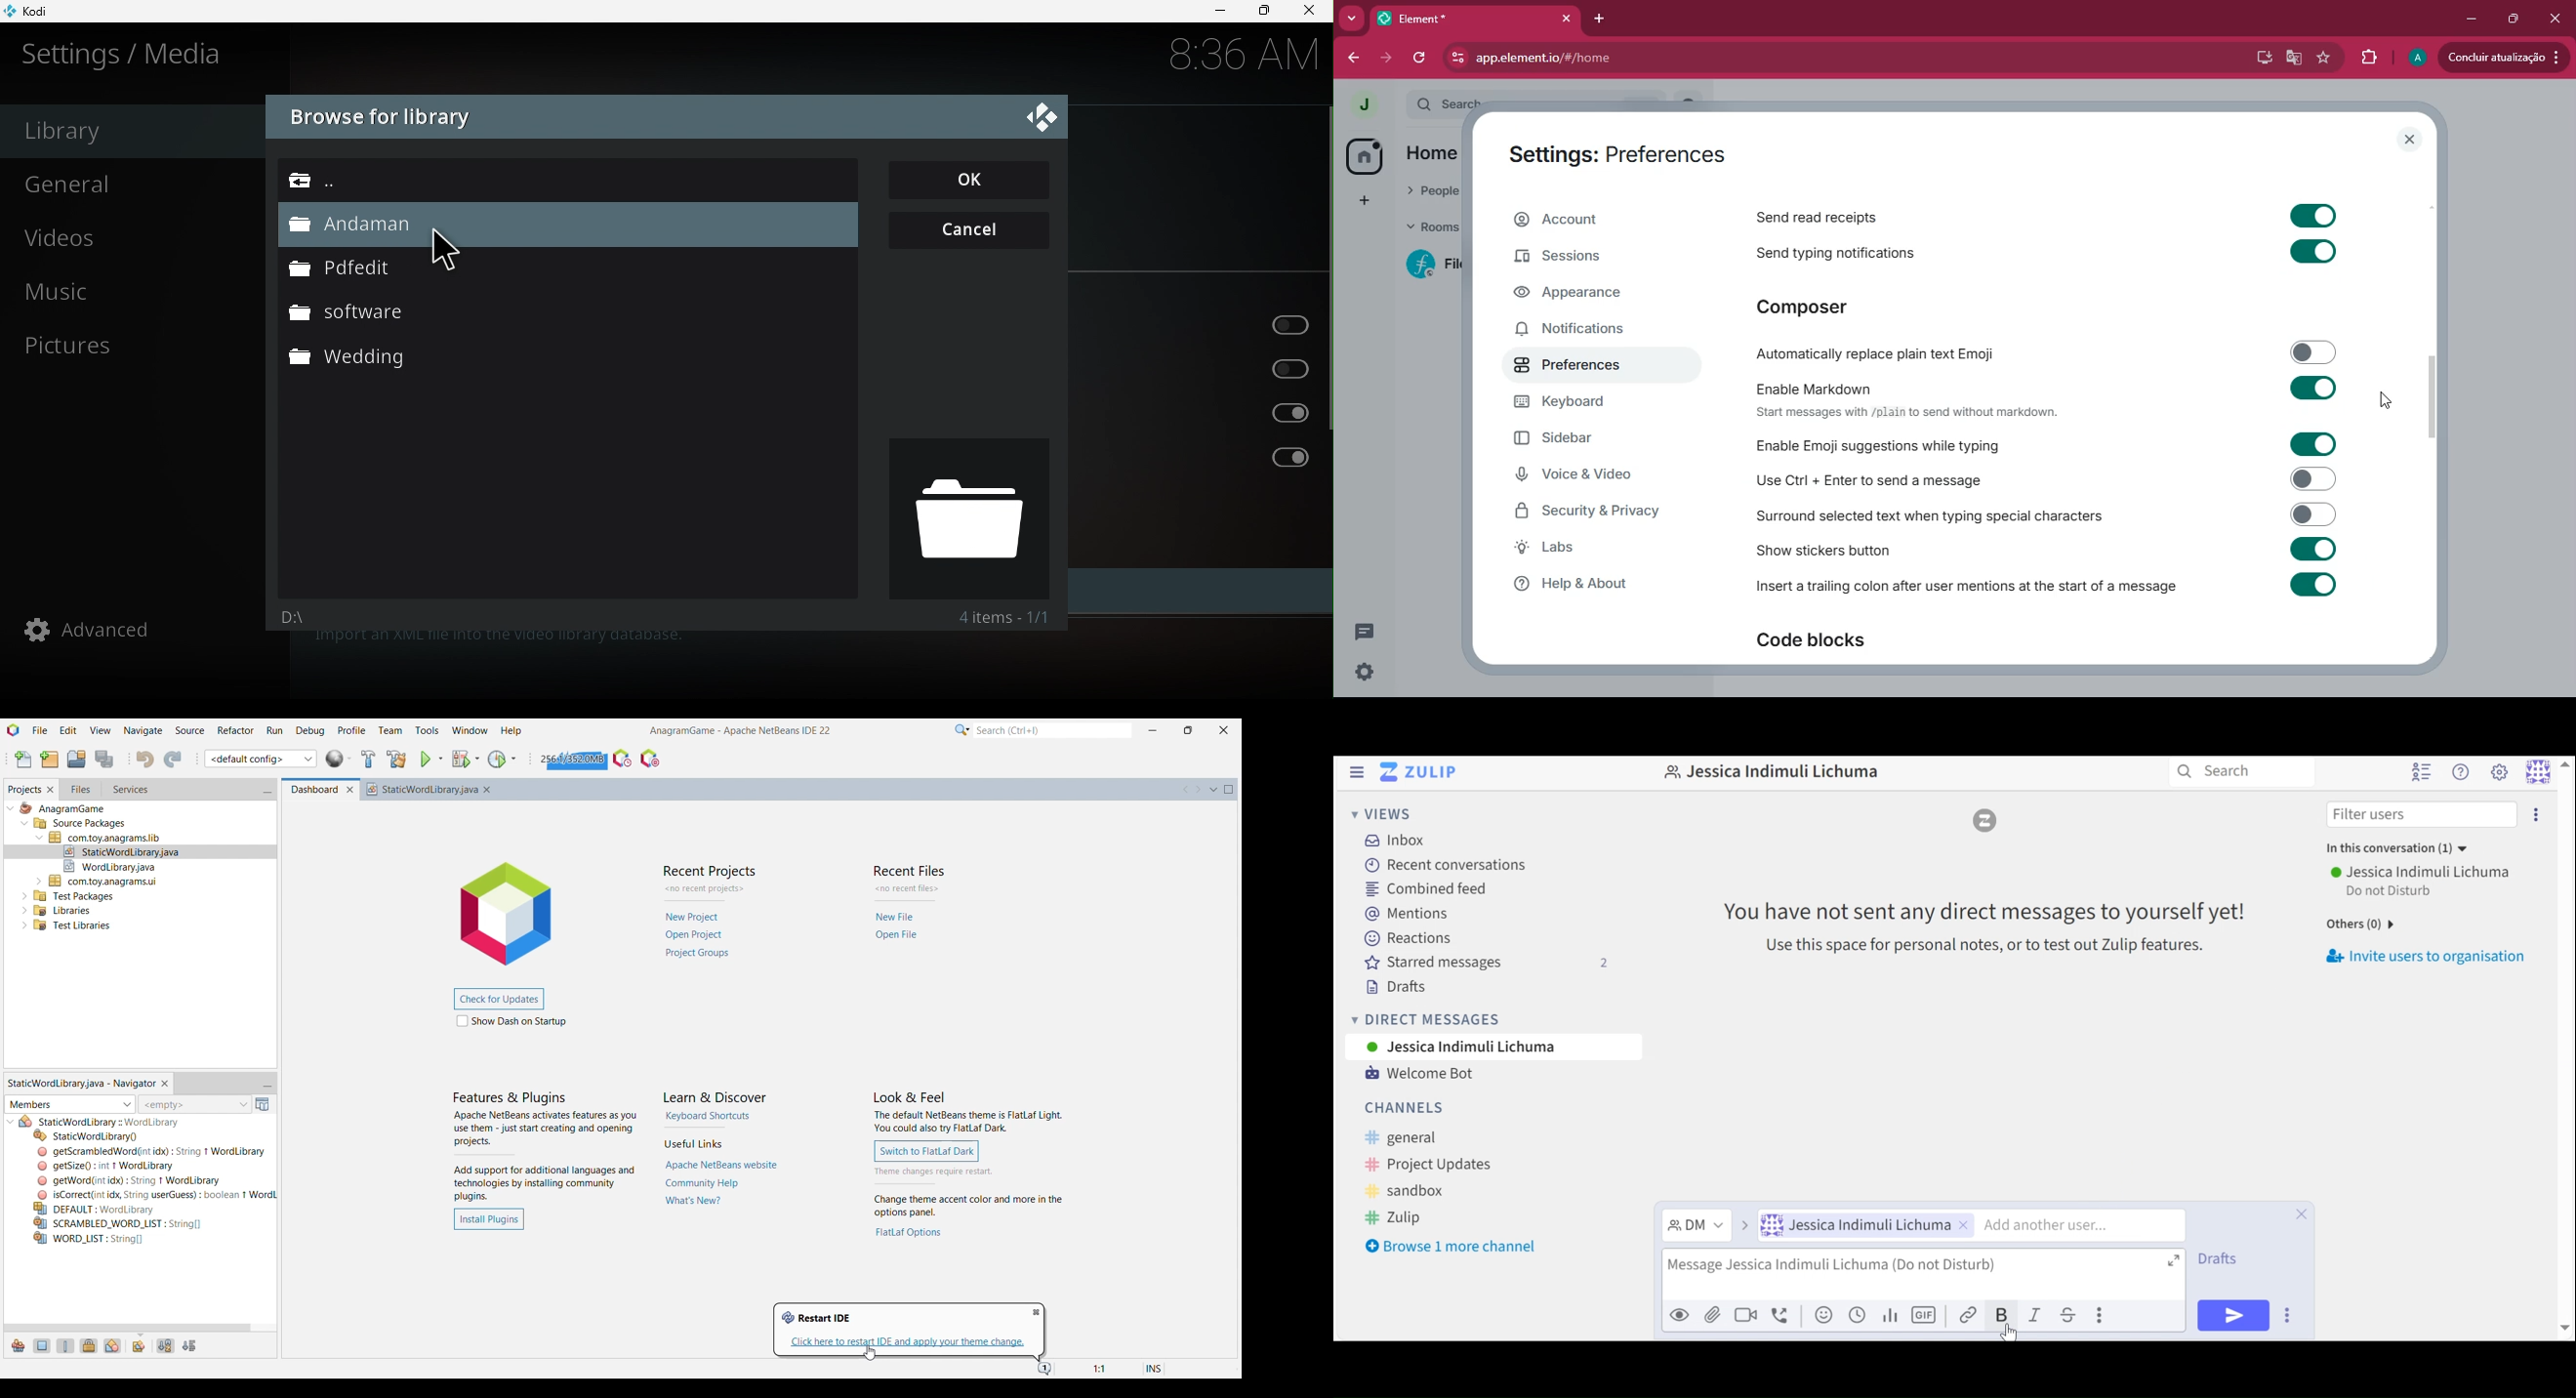 This screenshot has width=2576, height=1400. Describe the element at coordinates (1601, 19) in the screenshot. I see `add tab` at that location.